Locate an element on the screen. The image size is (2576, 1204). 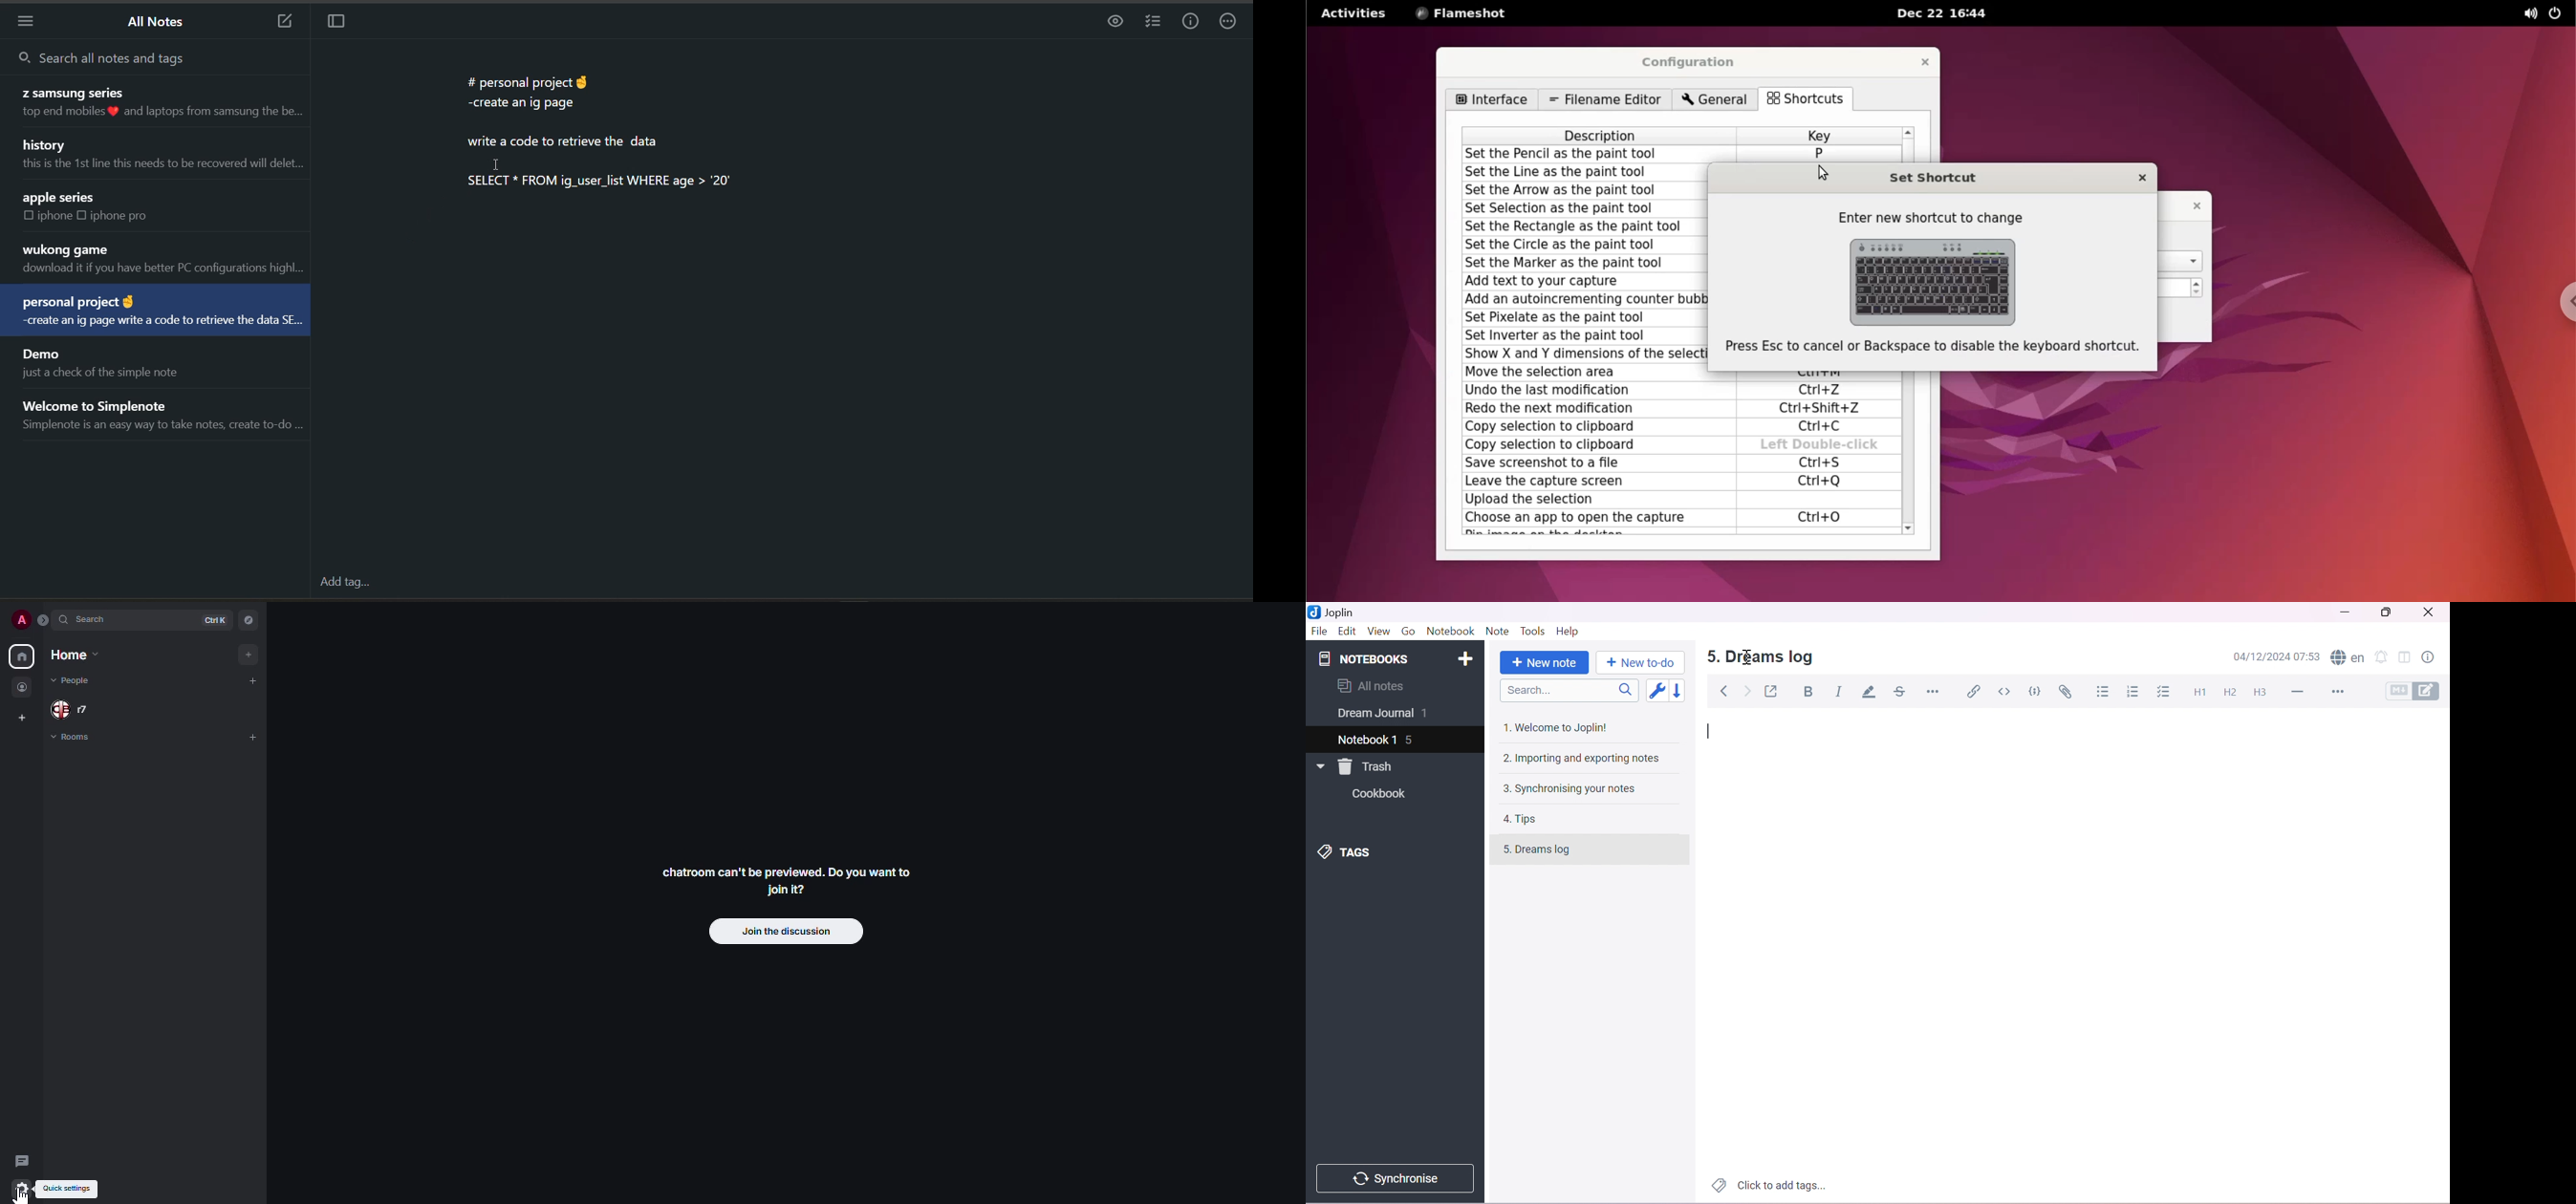
Notebook 1 is located at coordinates (1368, 738).